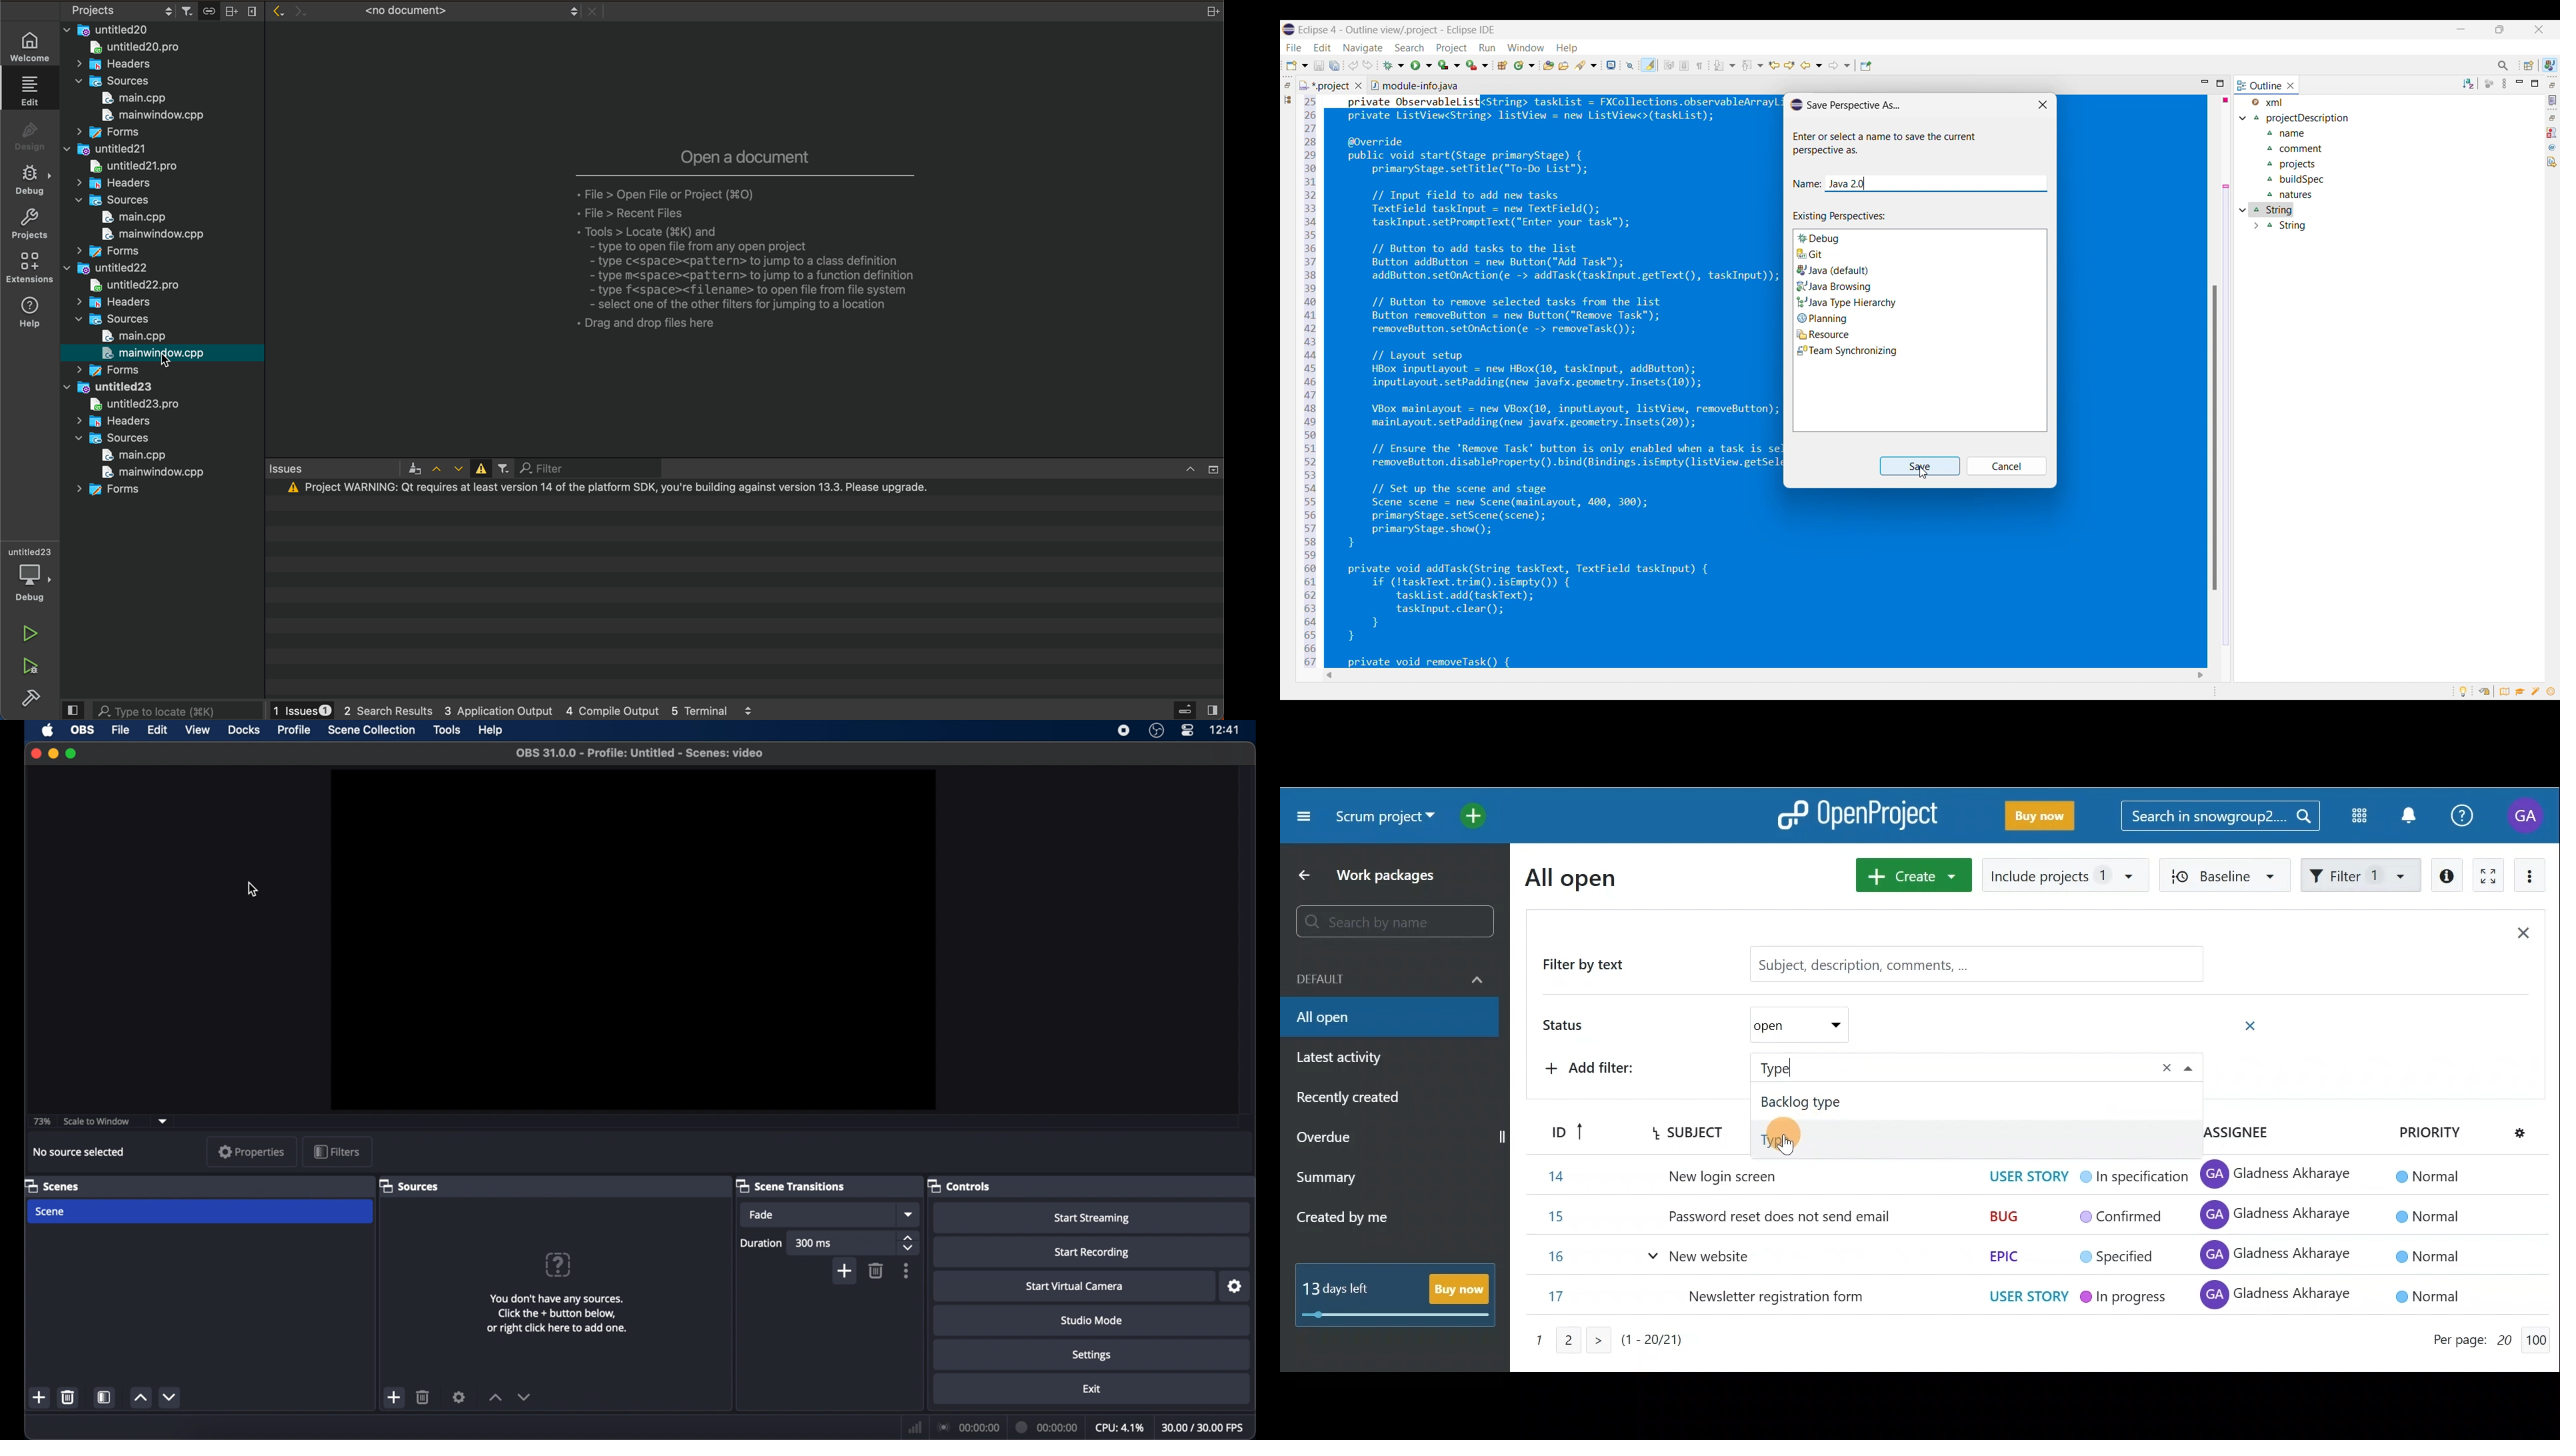 This screenshot has height=1456, width=2576. What do you see at coordinates (425, 1397) in the screenshot?
I see `delete` at bounding box center [425, 1397].